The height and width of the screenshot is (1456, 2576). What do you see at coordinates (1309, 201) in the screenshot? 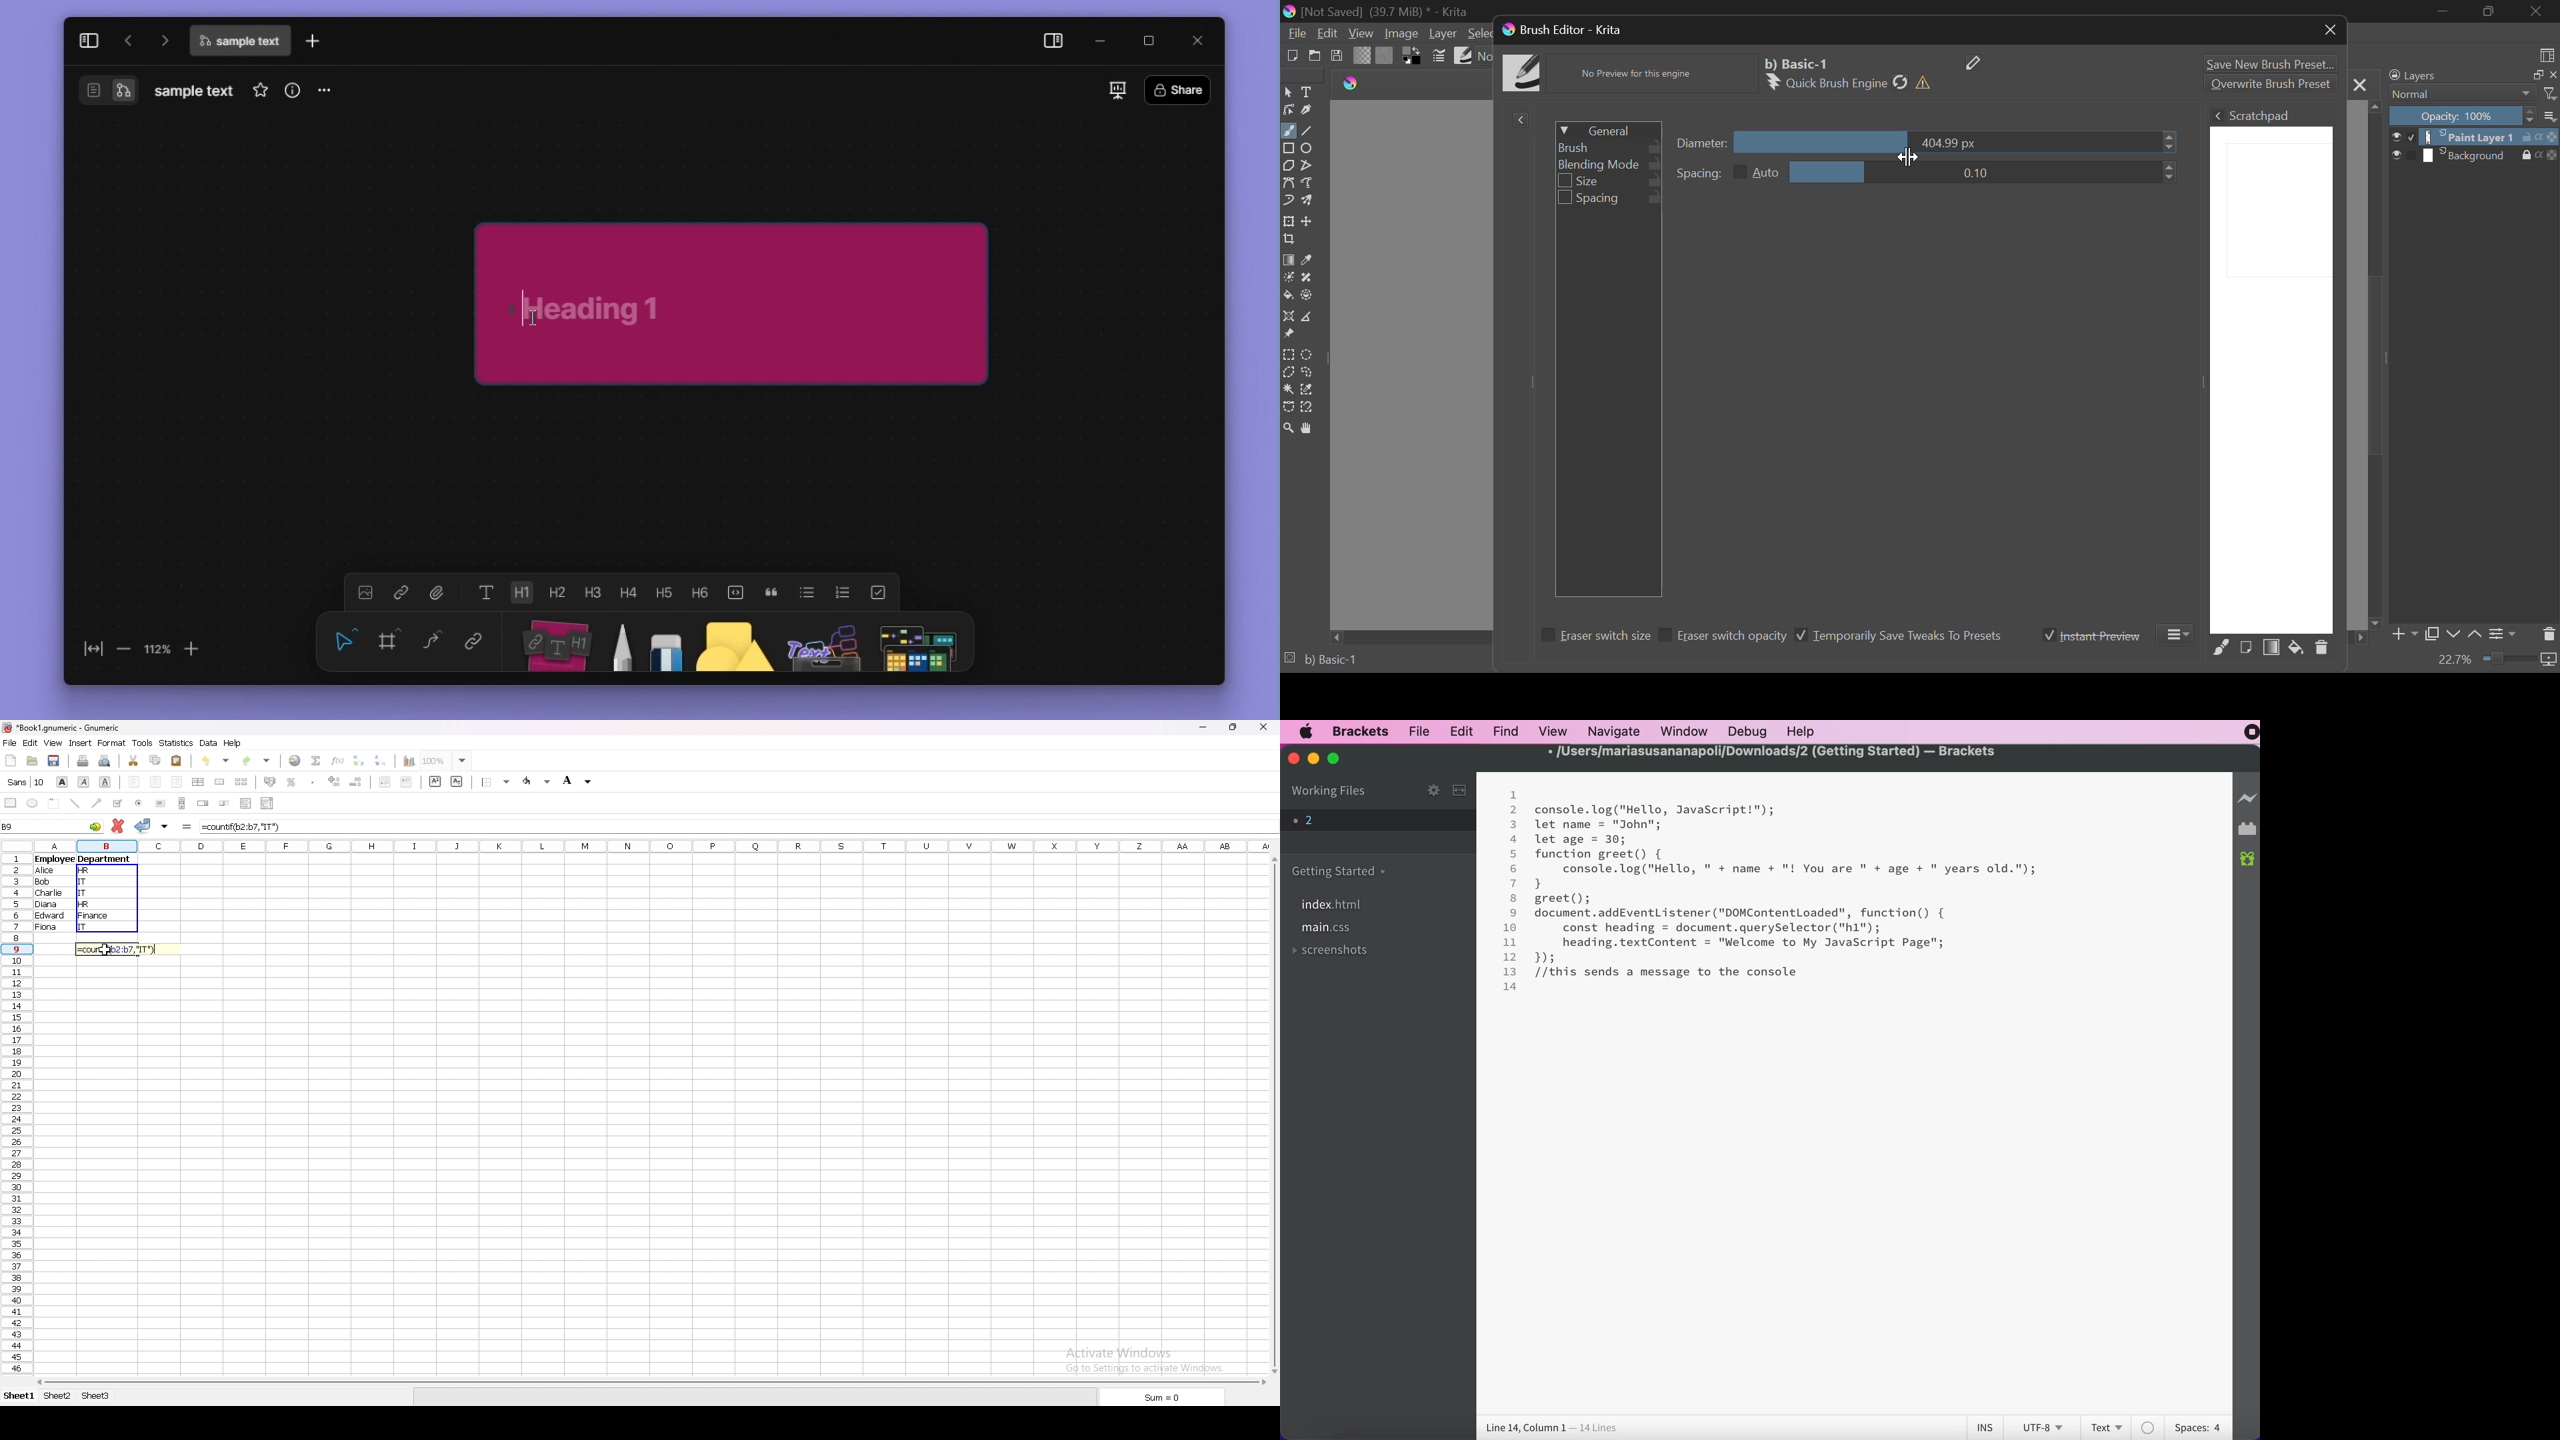
I see `Multibrush Tool` at bounding box center [1309, 201].